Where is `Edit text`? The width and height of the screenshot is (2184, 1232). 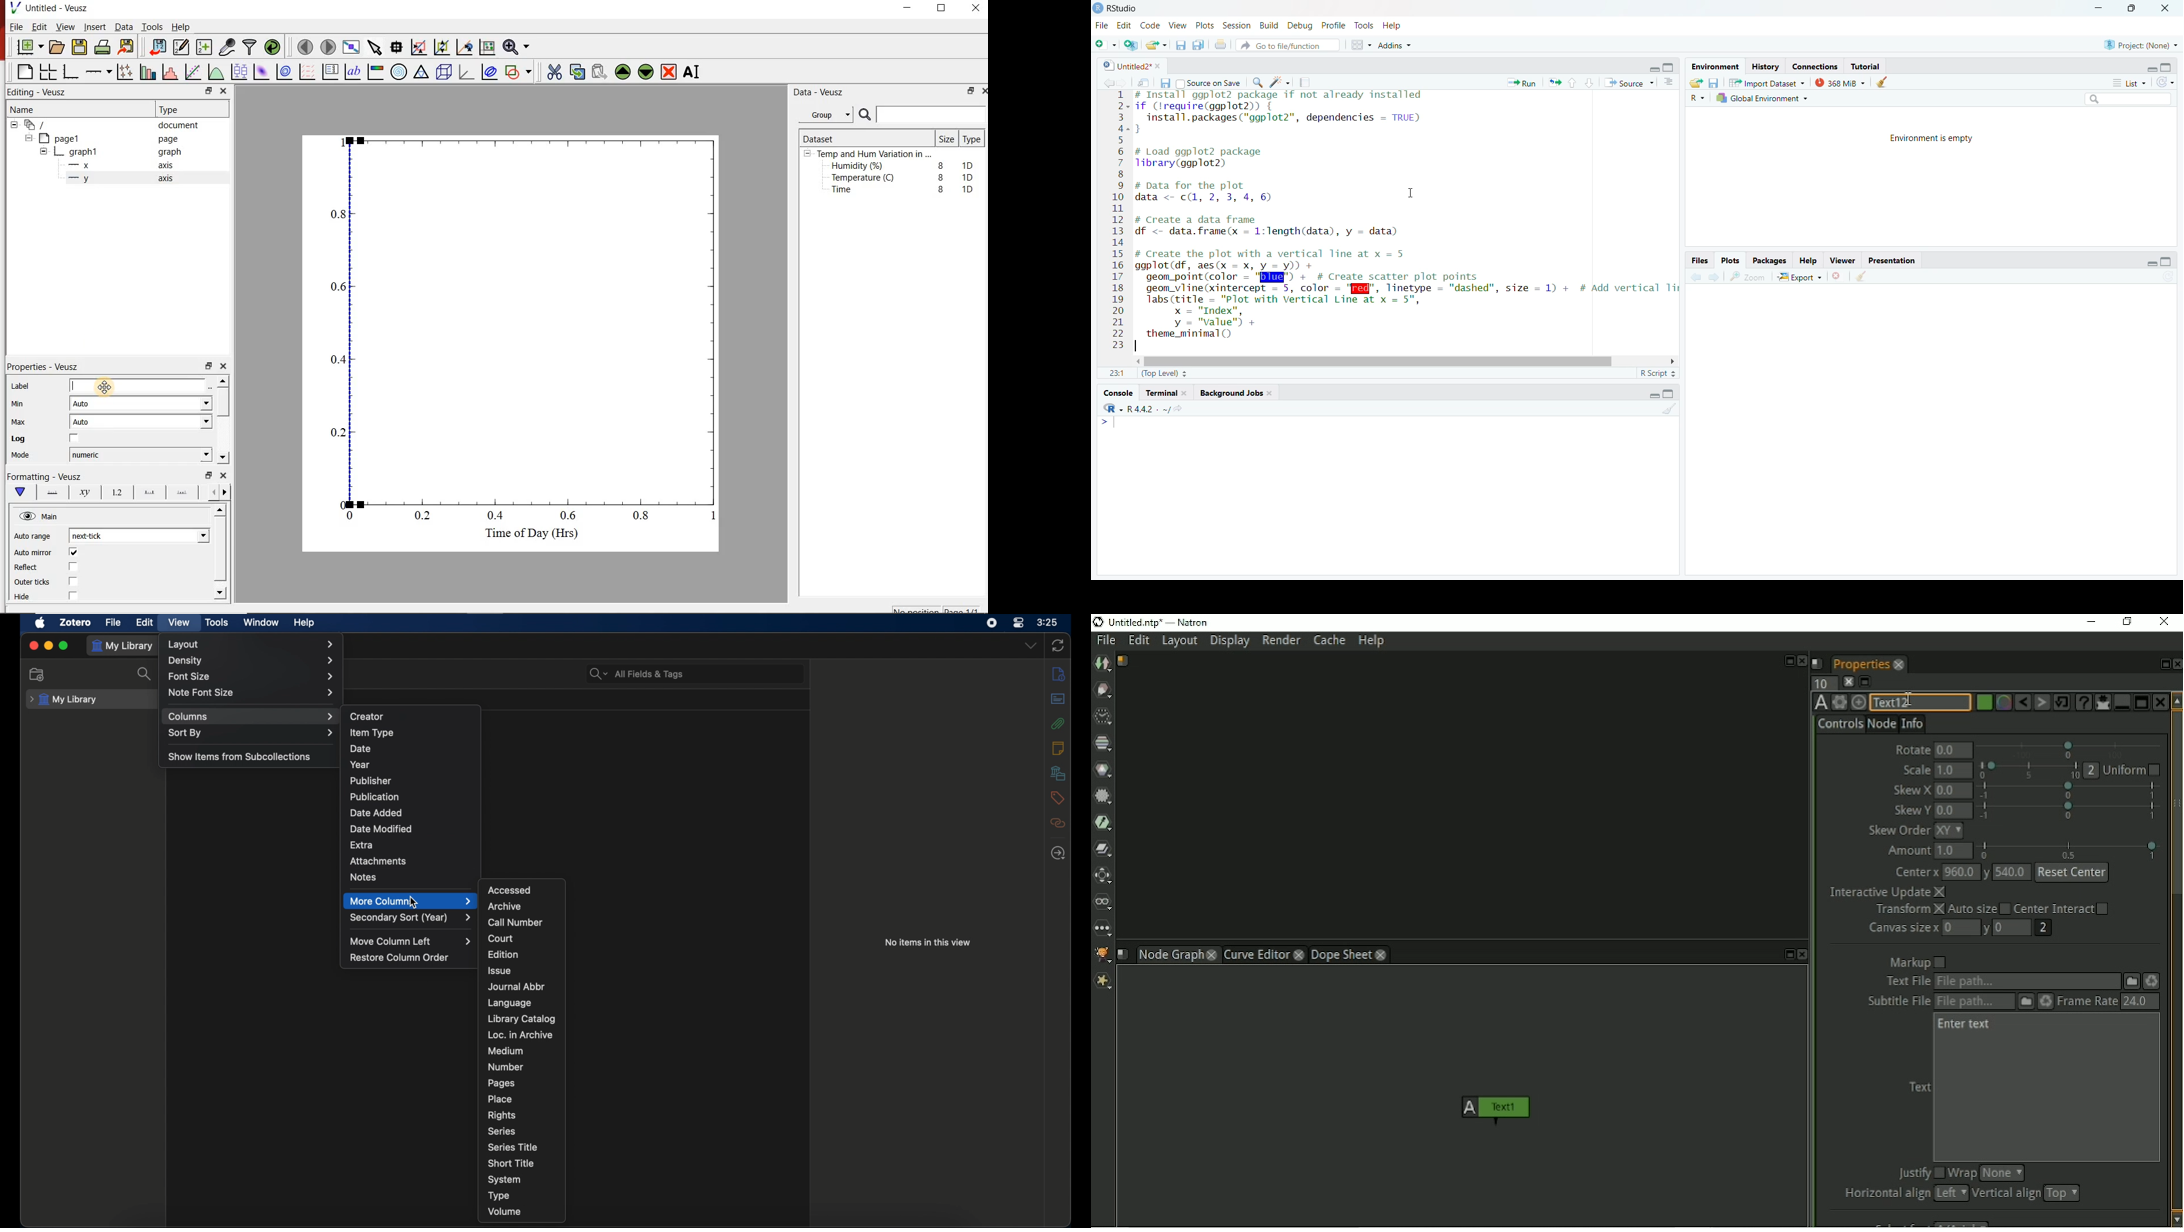 Edit text is located at coordinates (212, 385).